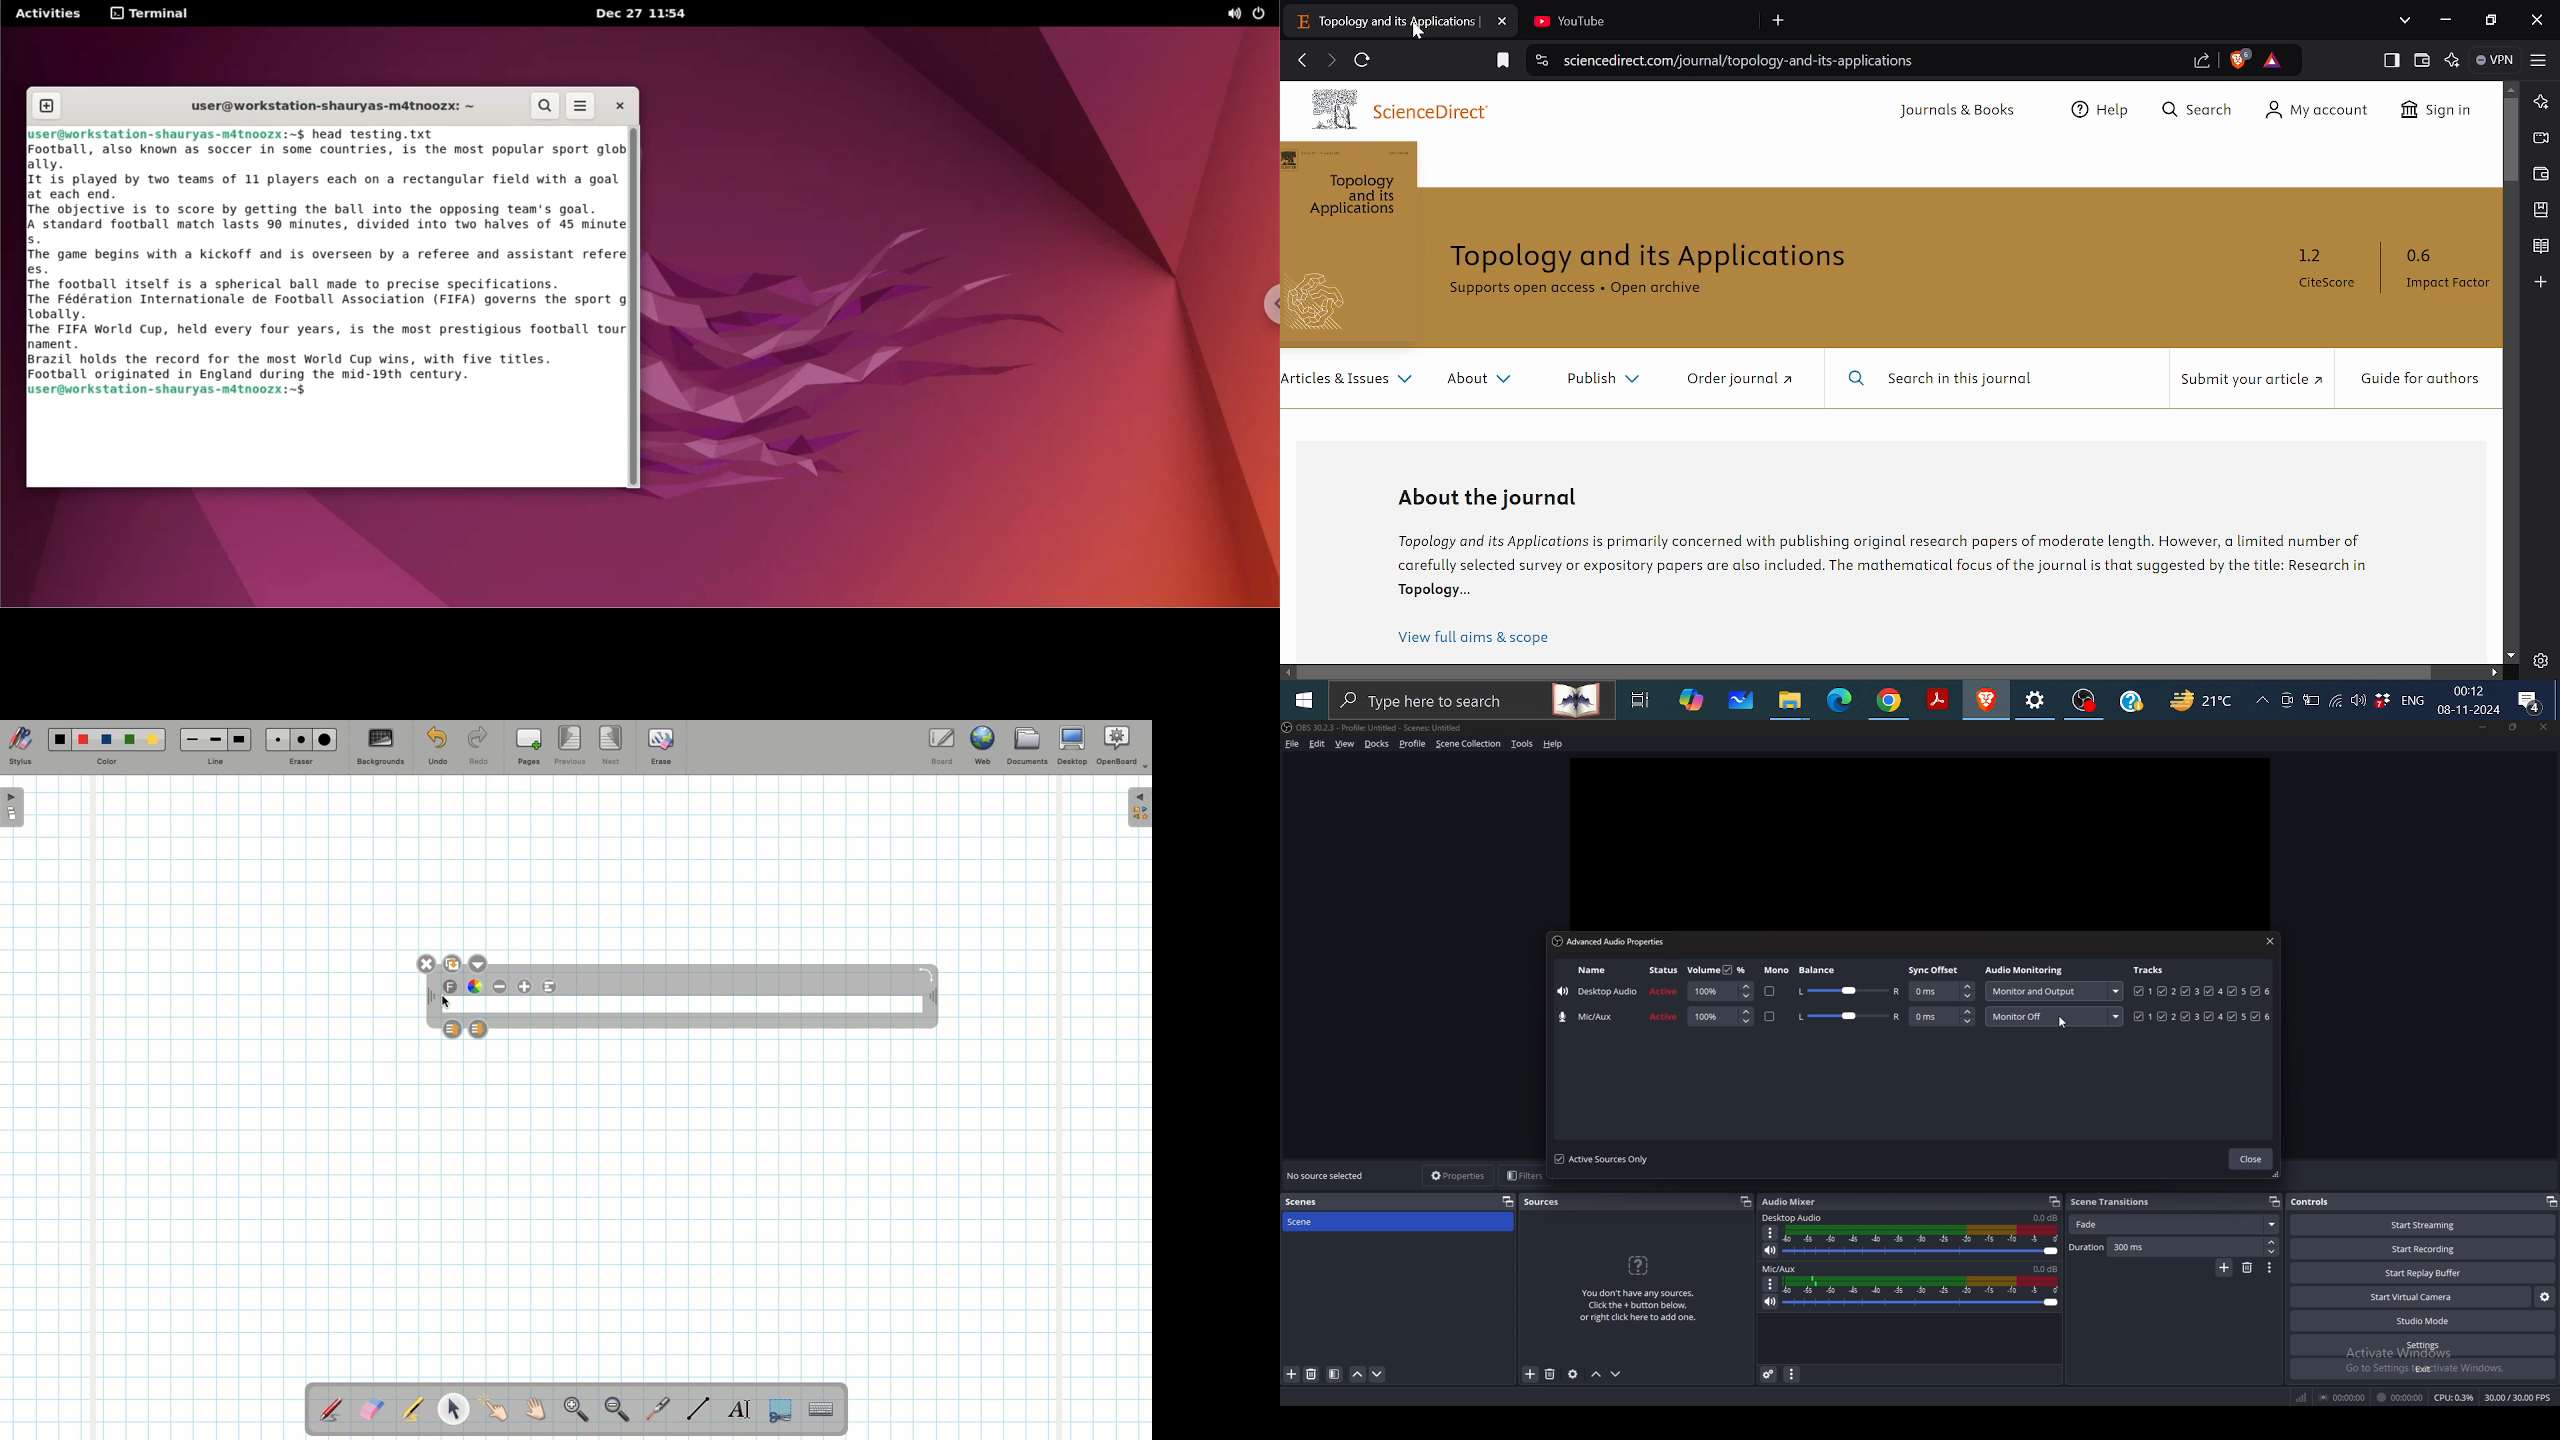 This screenshot has height=1456, width=2576. I want to click on sources, so click(1544, 1202).